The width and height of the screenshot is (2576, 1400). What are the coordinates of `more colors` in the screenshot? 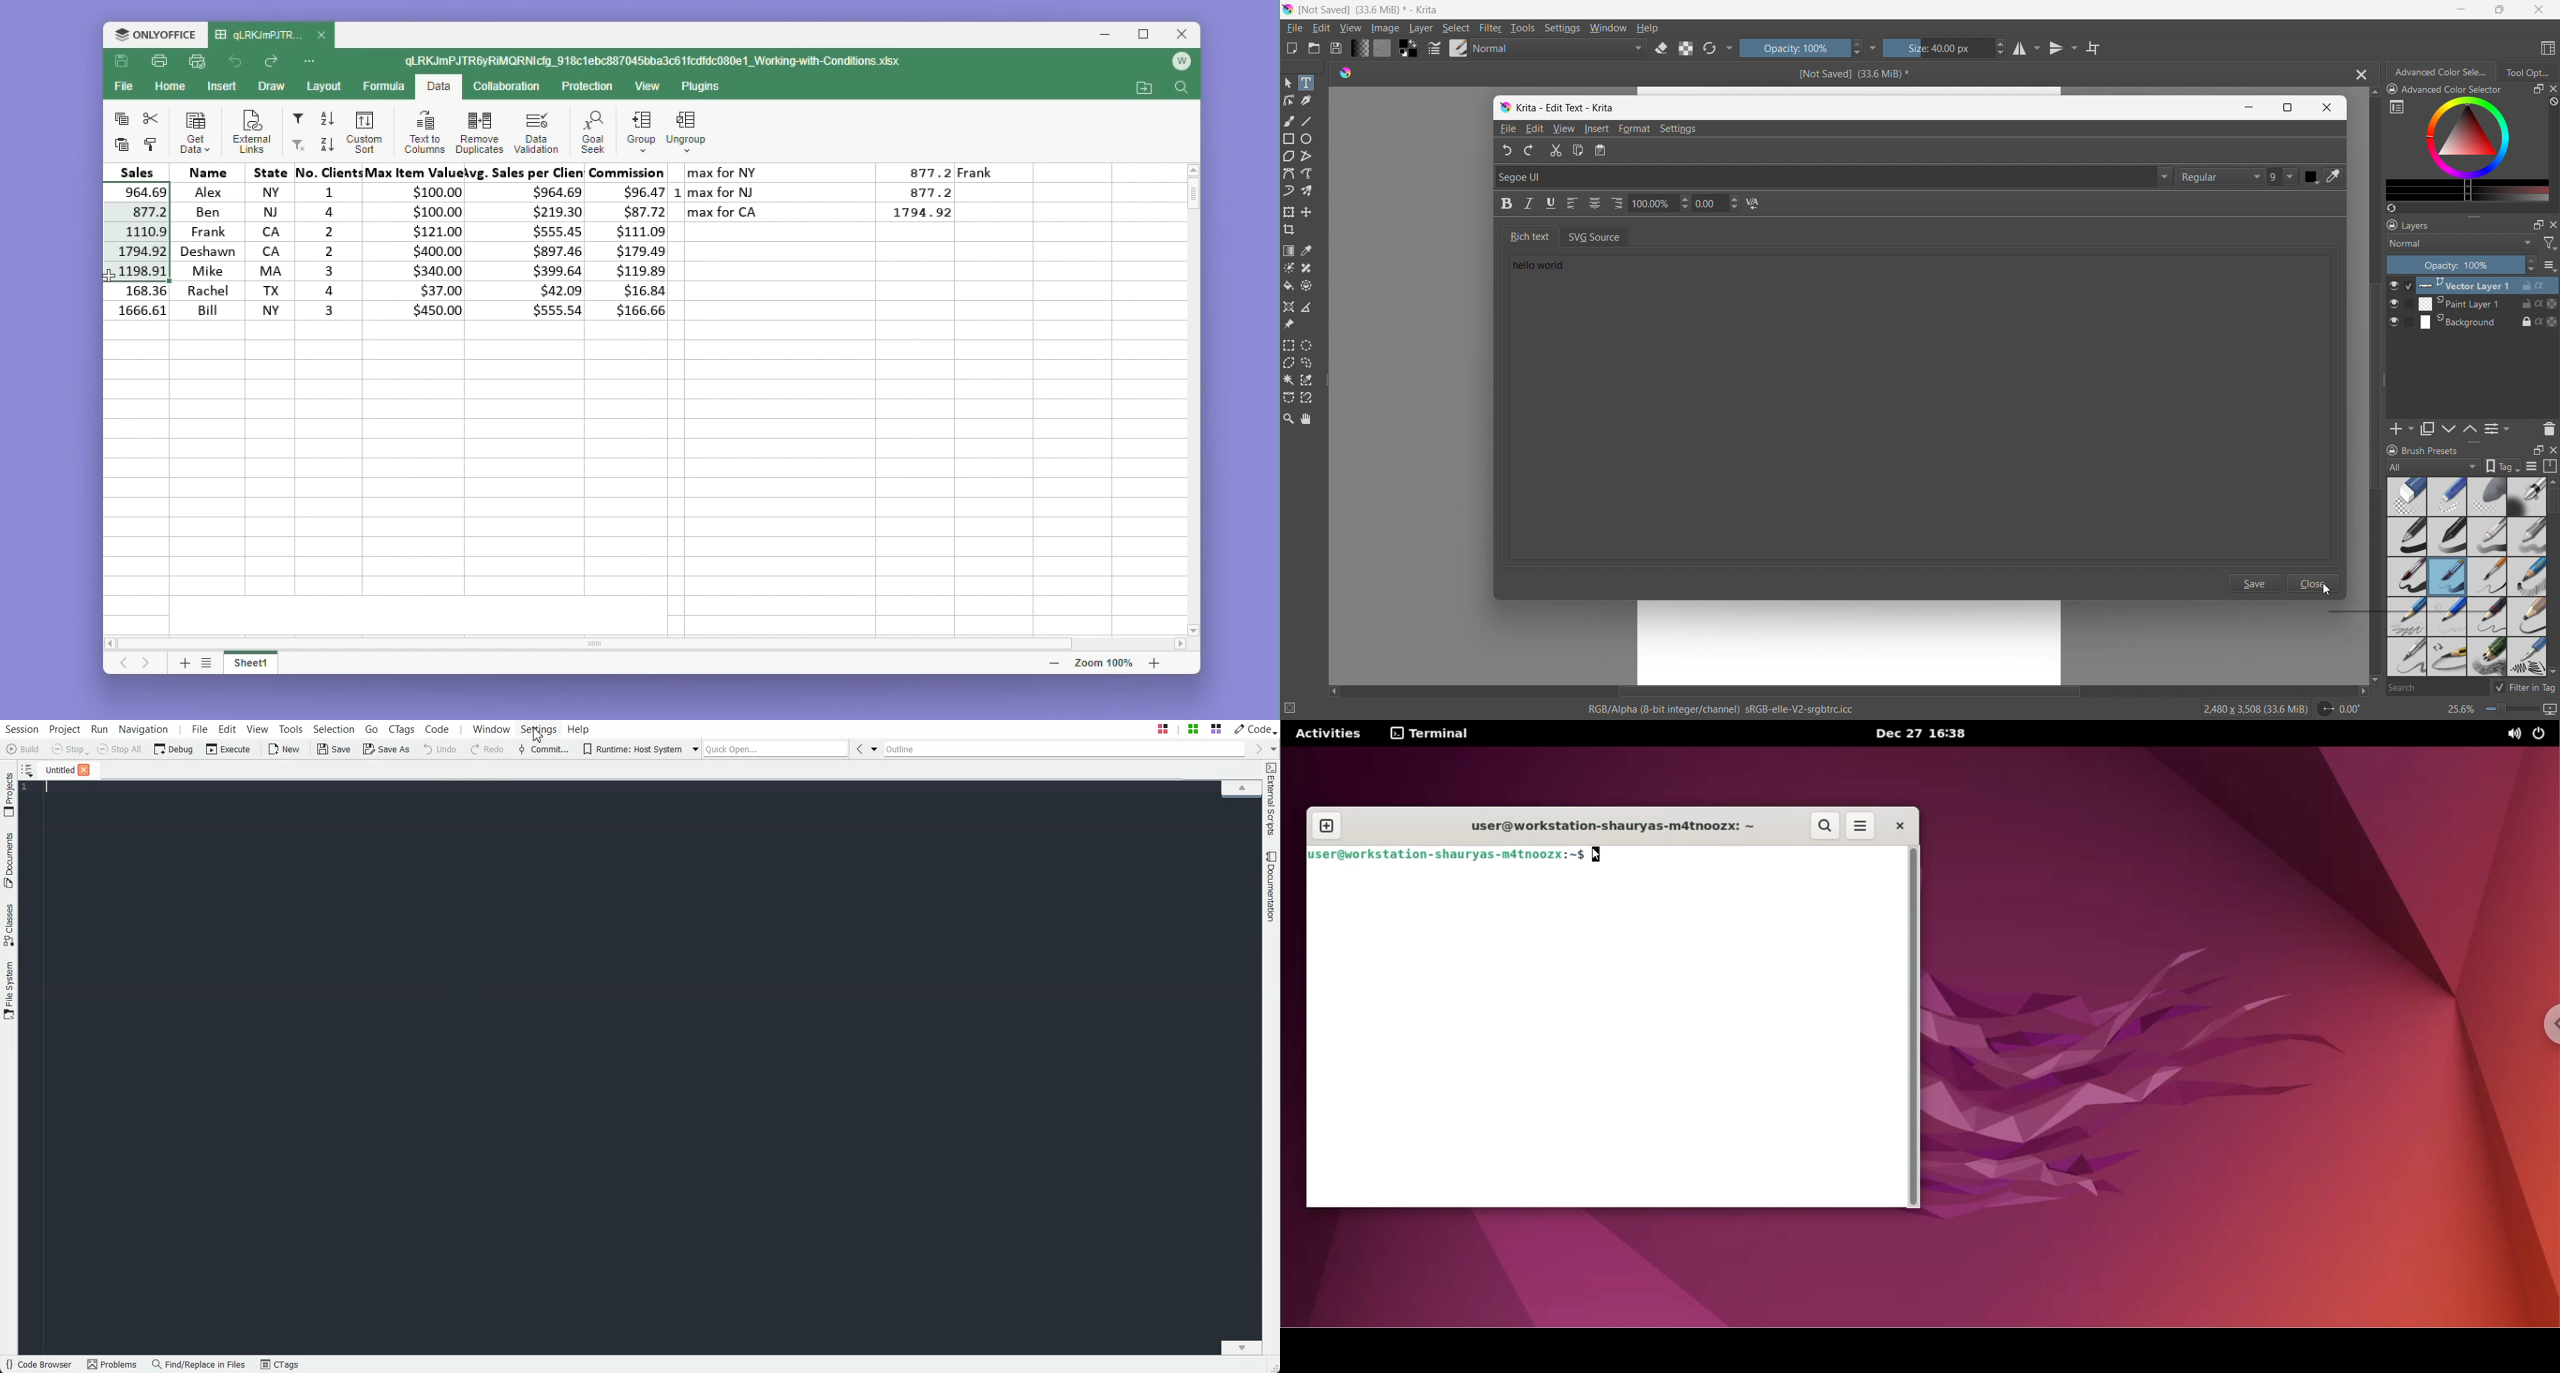 It's located at (2467, 191).